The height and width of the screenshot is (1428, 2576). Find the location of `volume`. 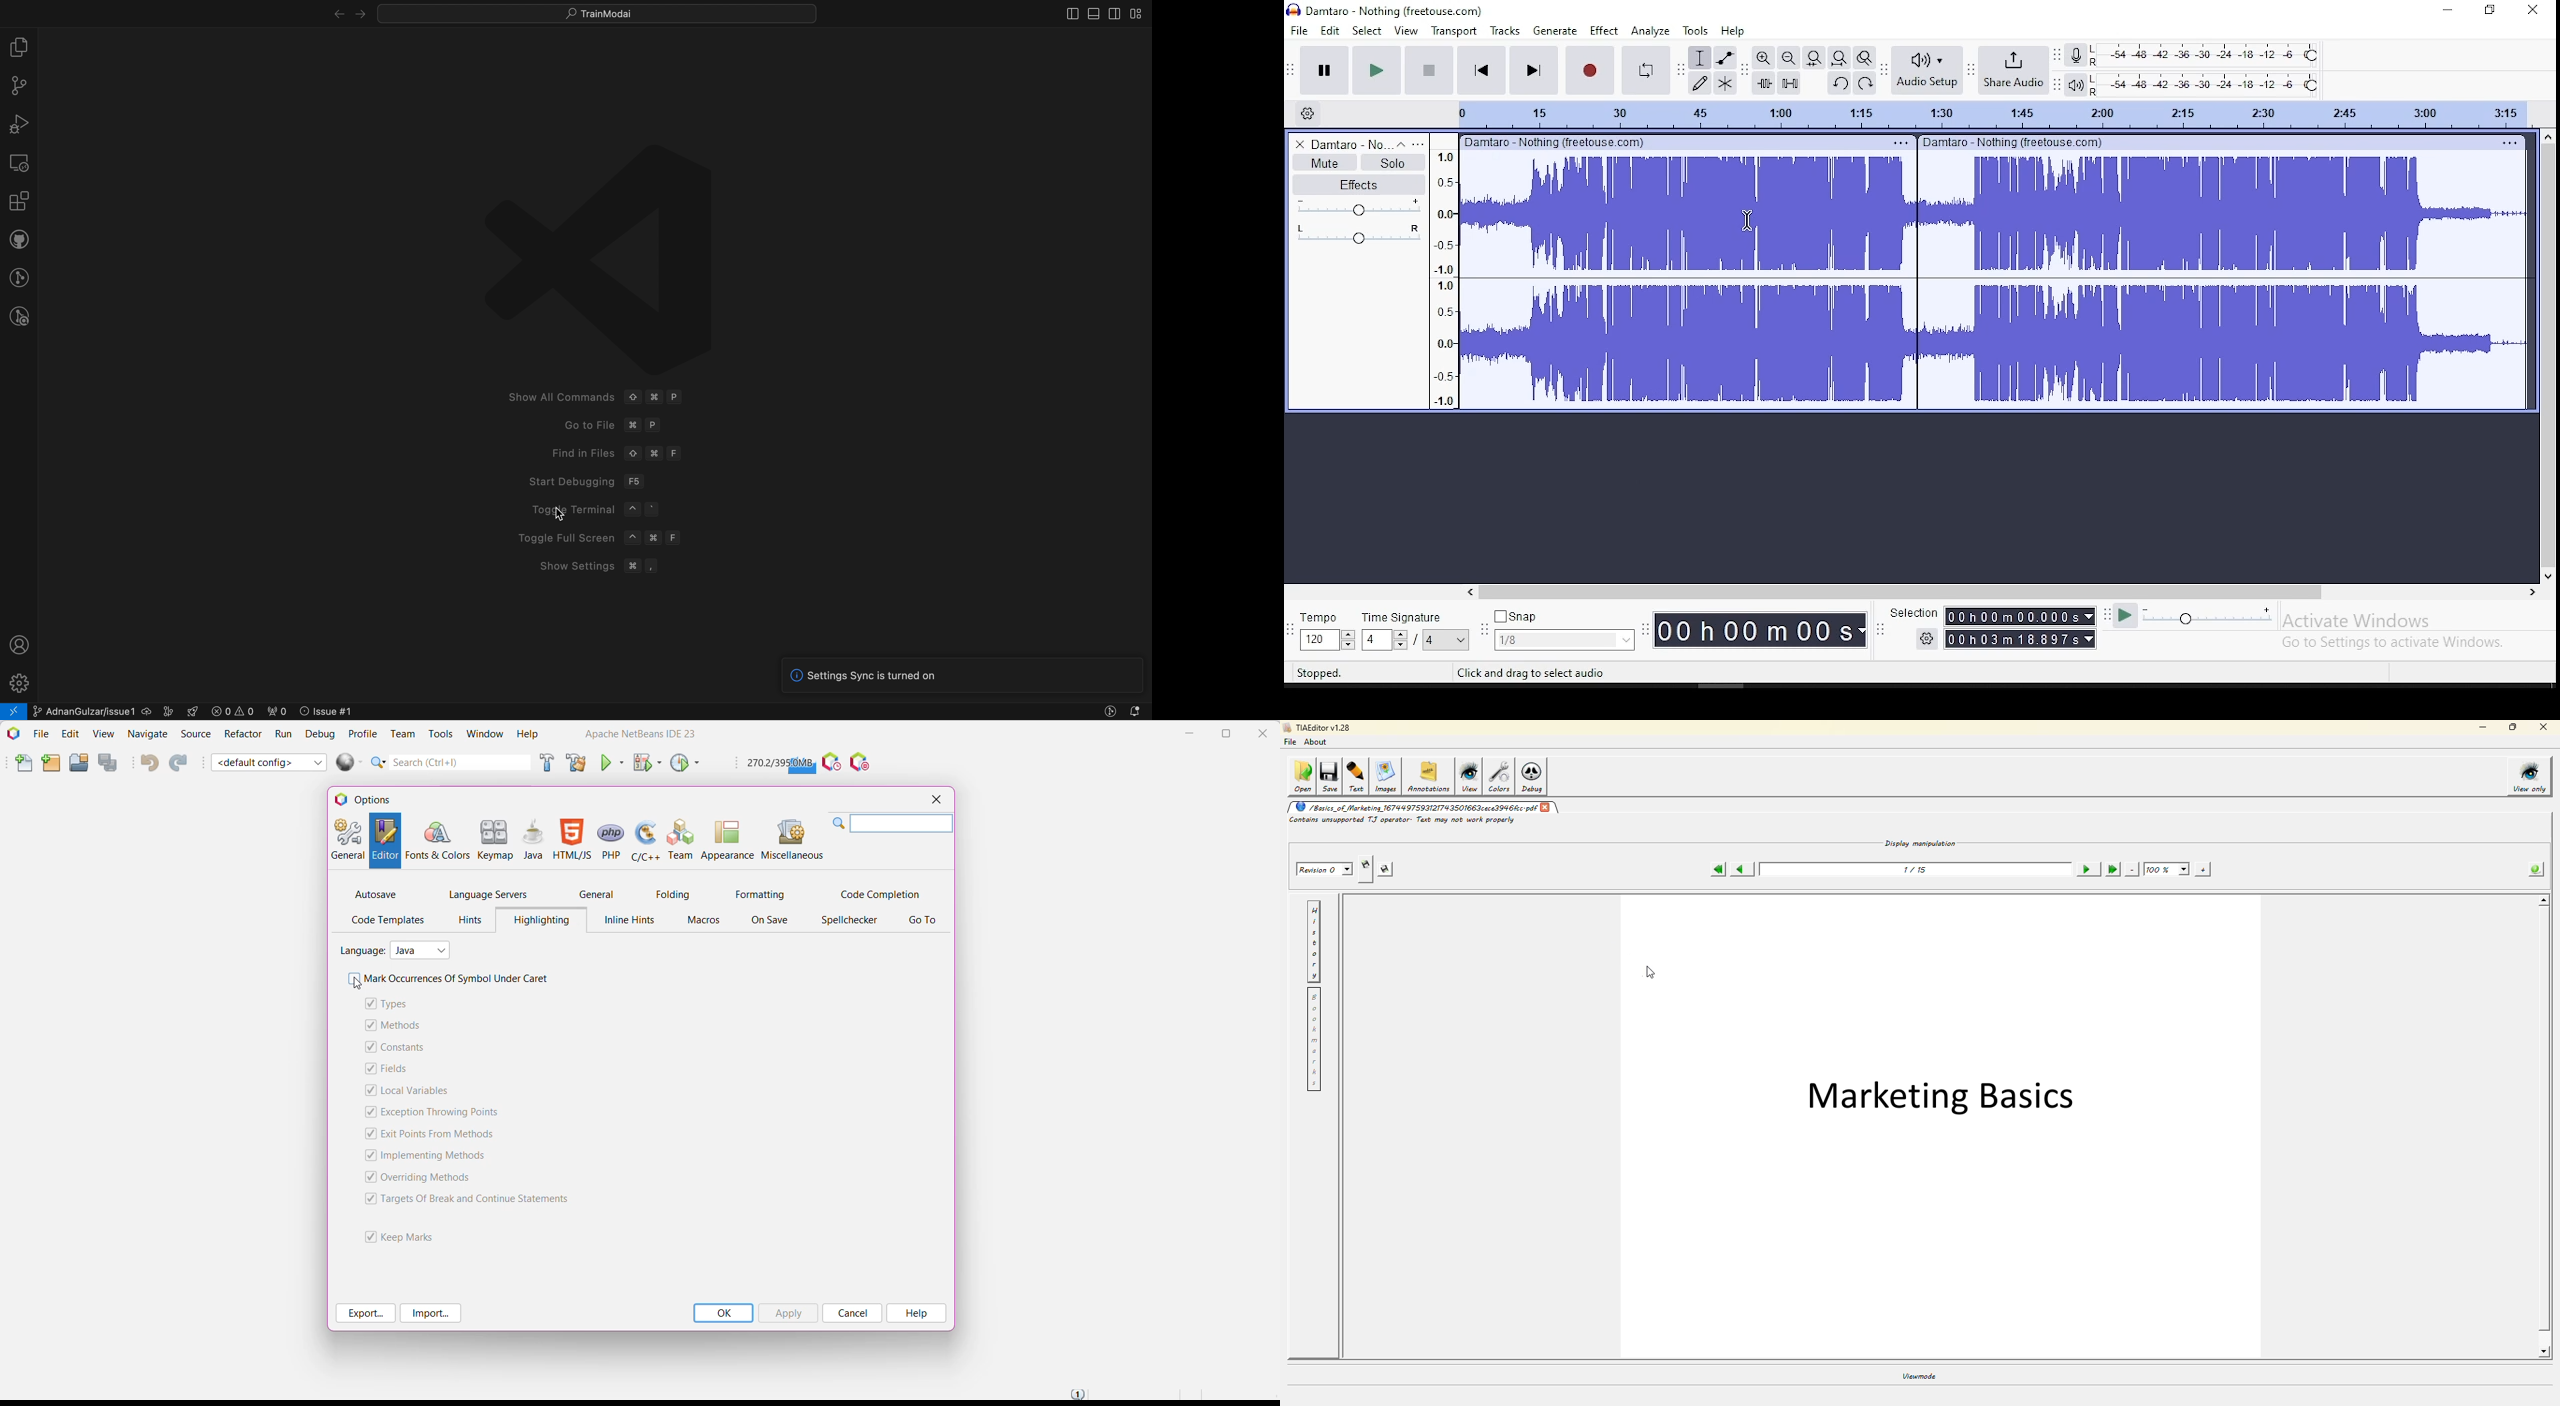

volume is located at coordinates (1359, 209).